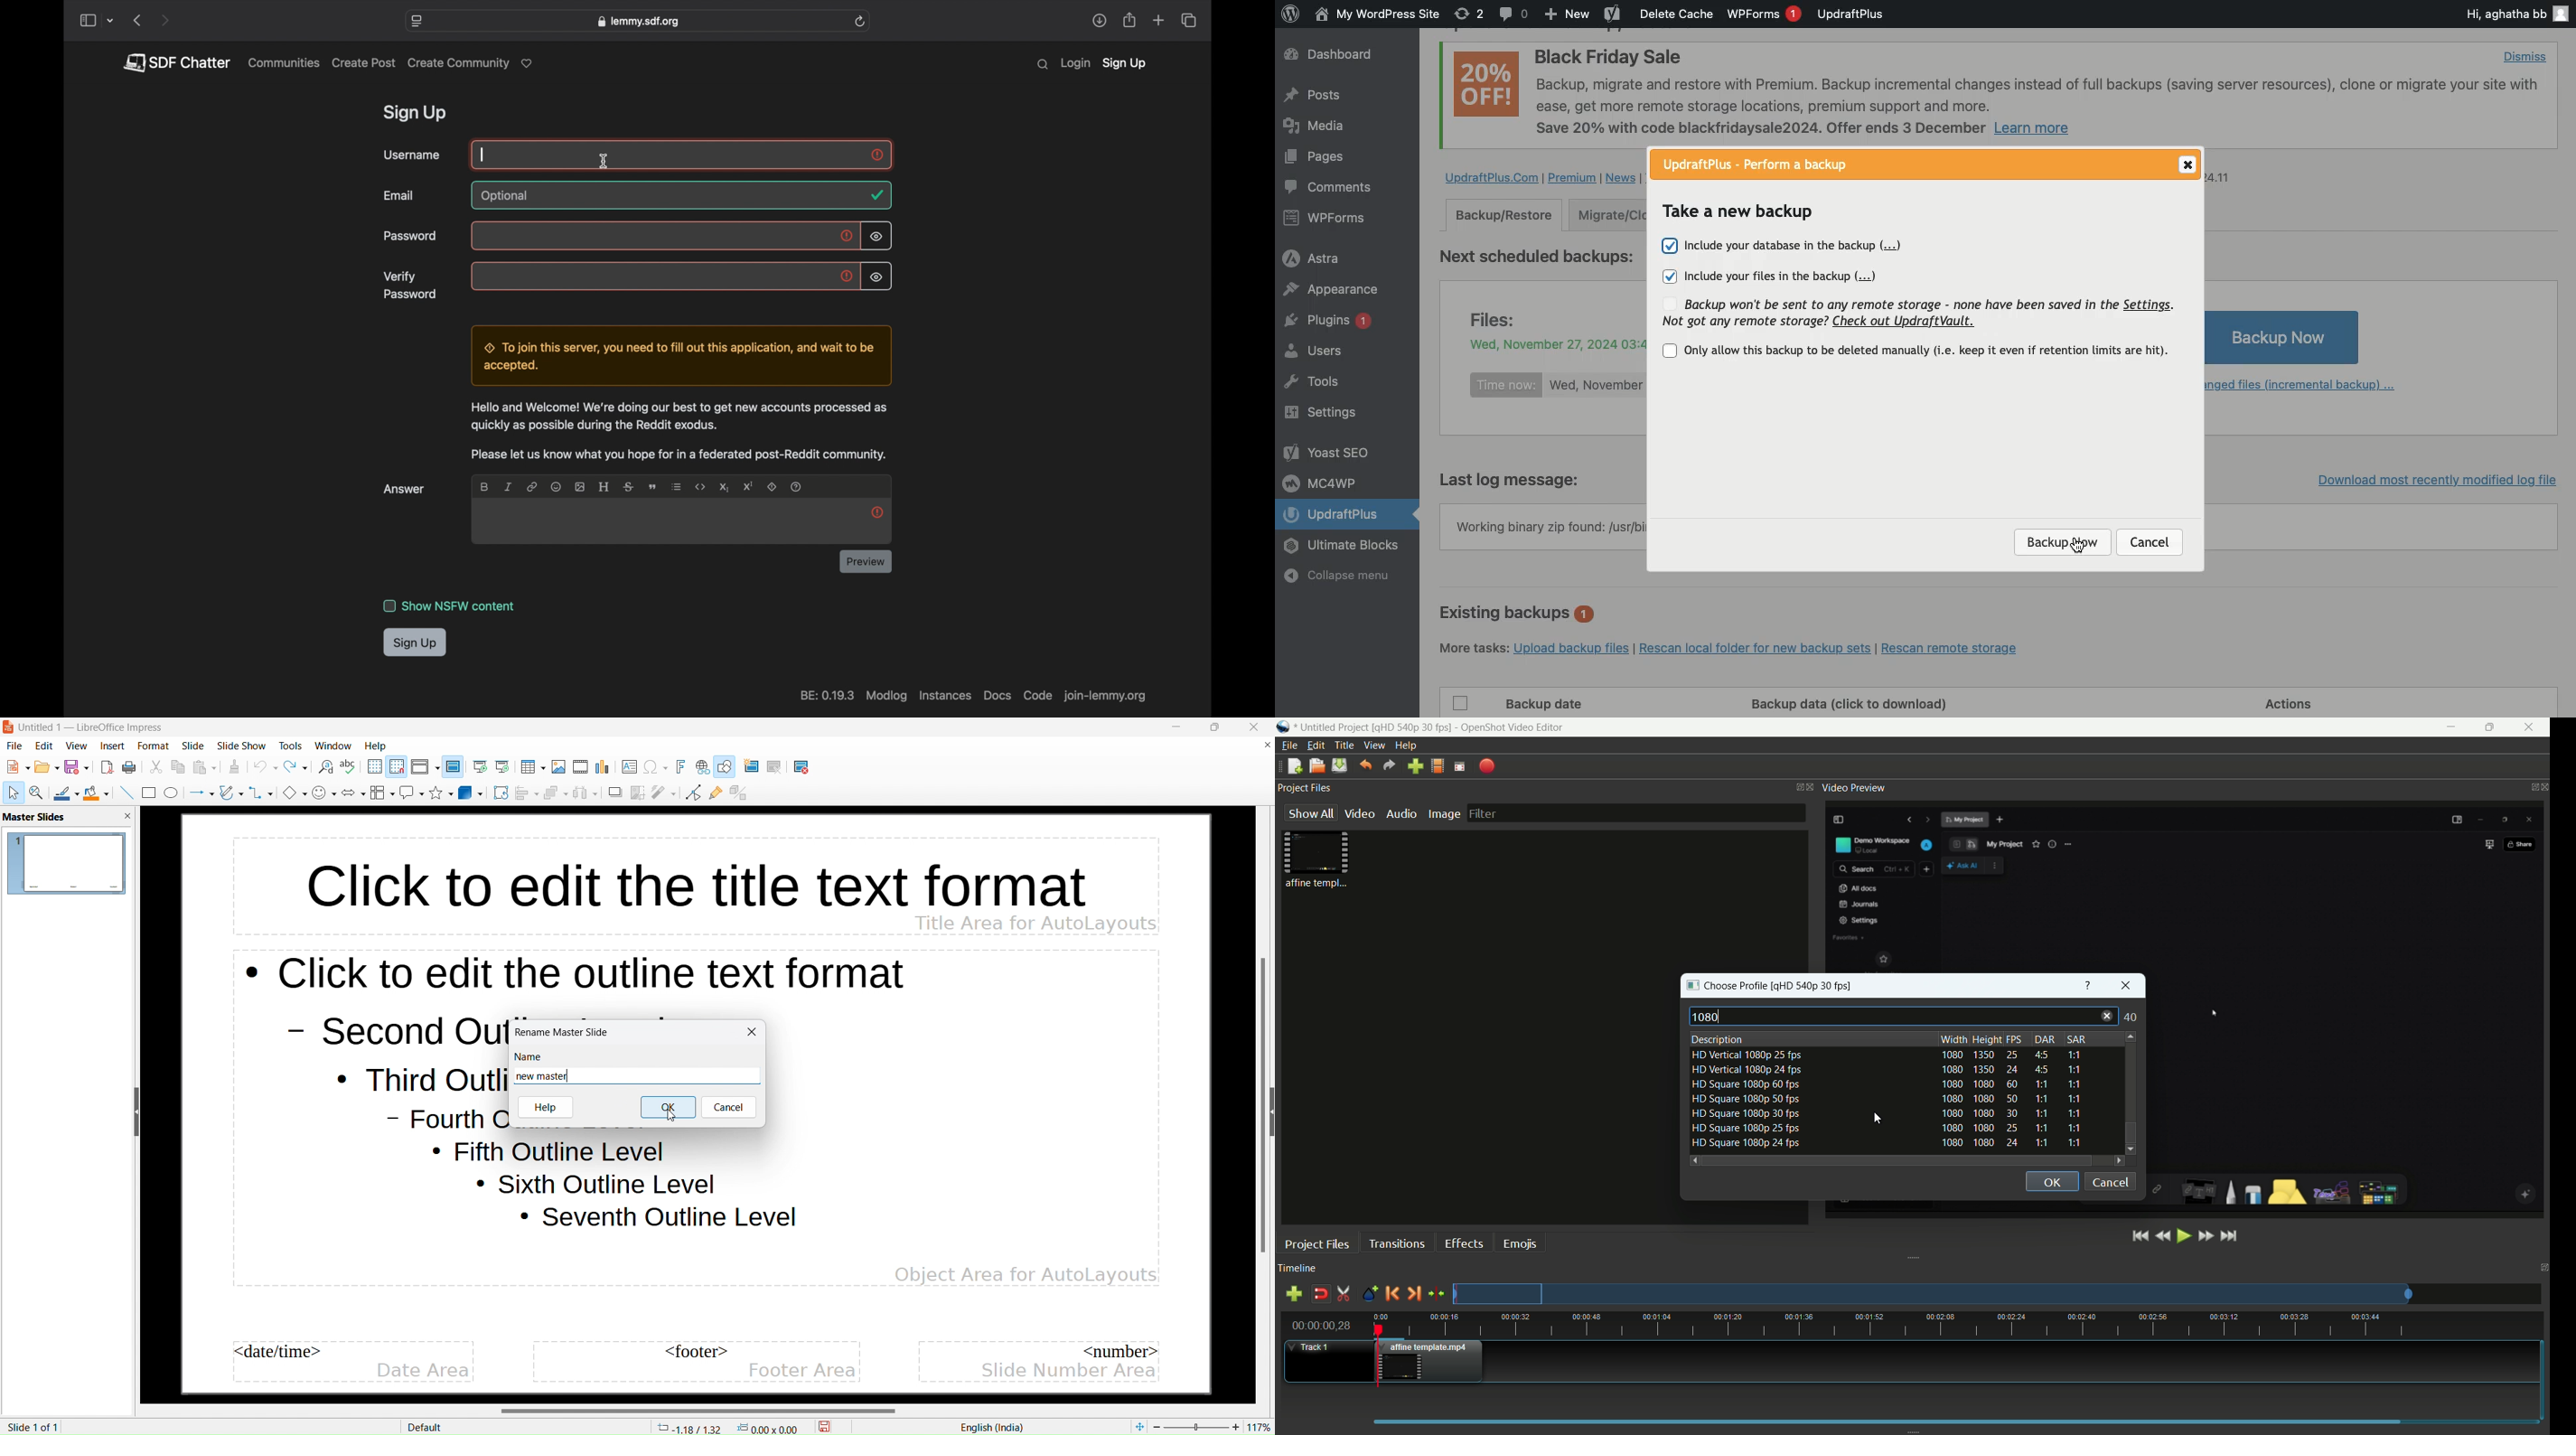 This screenshot has height=1456, width=2576. Describe the element at coordinates (596, 1185) in the screenshot. I see `Sixth outline level` at that location.